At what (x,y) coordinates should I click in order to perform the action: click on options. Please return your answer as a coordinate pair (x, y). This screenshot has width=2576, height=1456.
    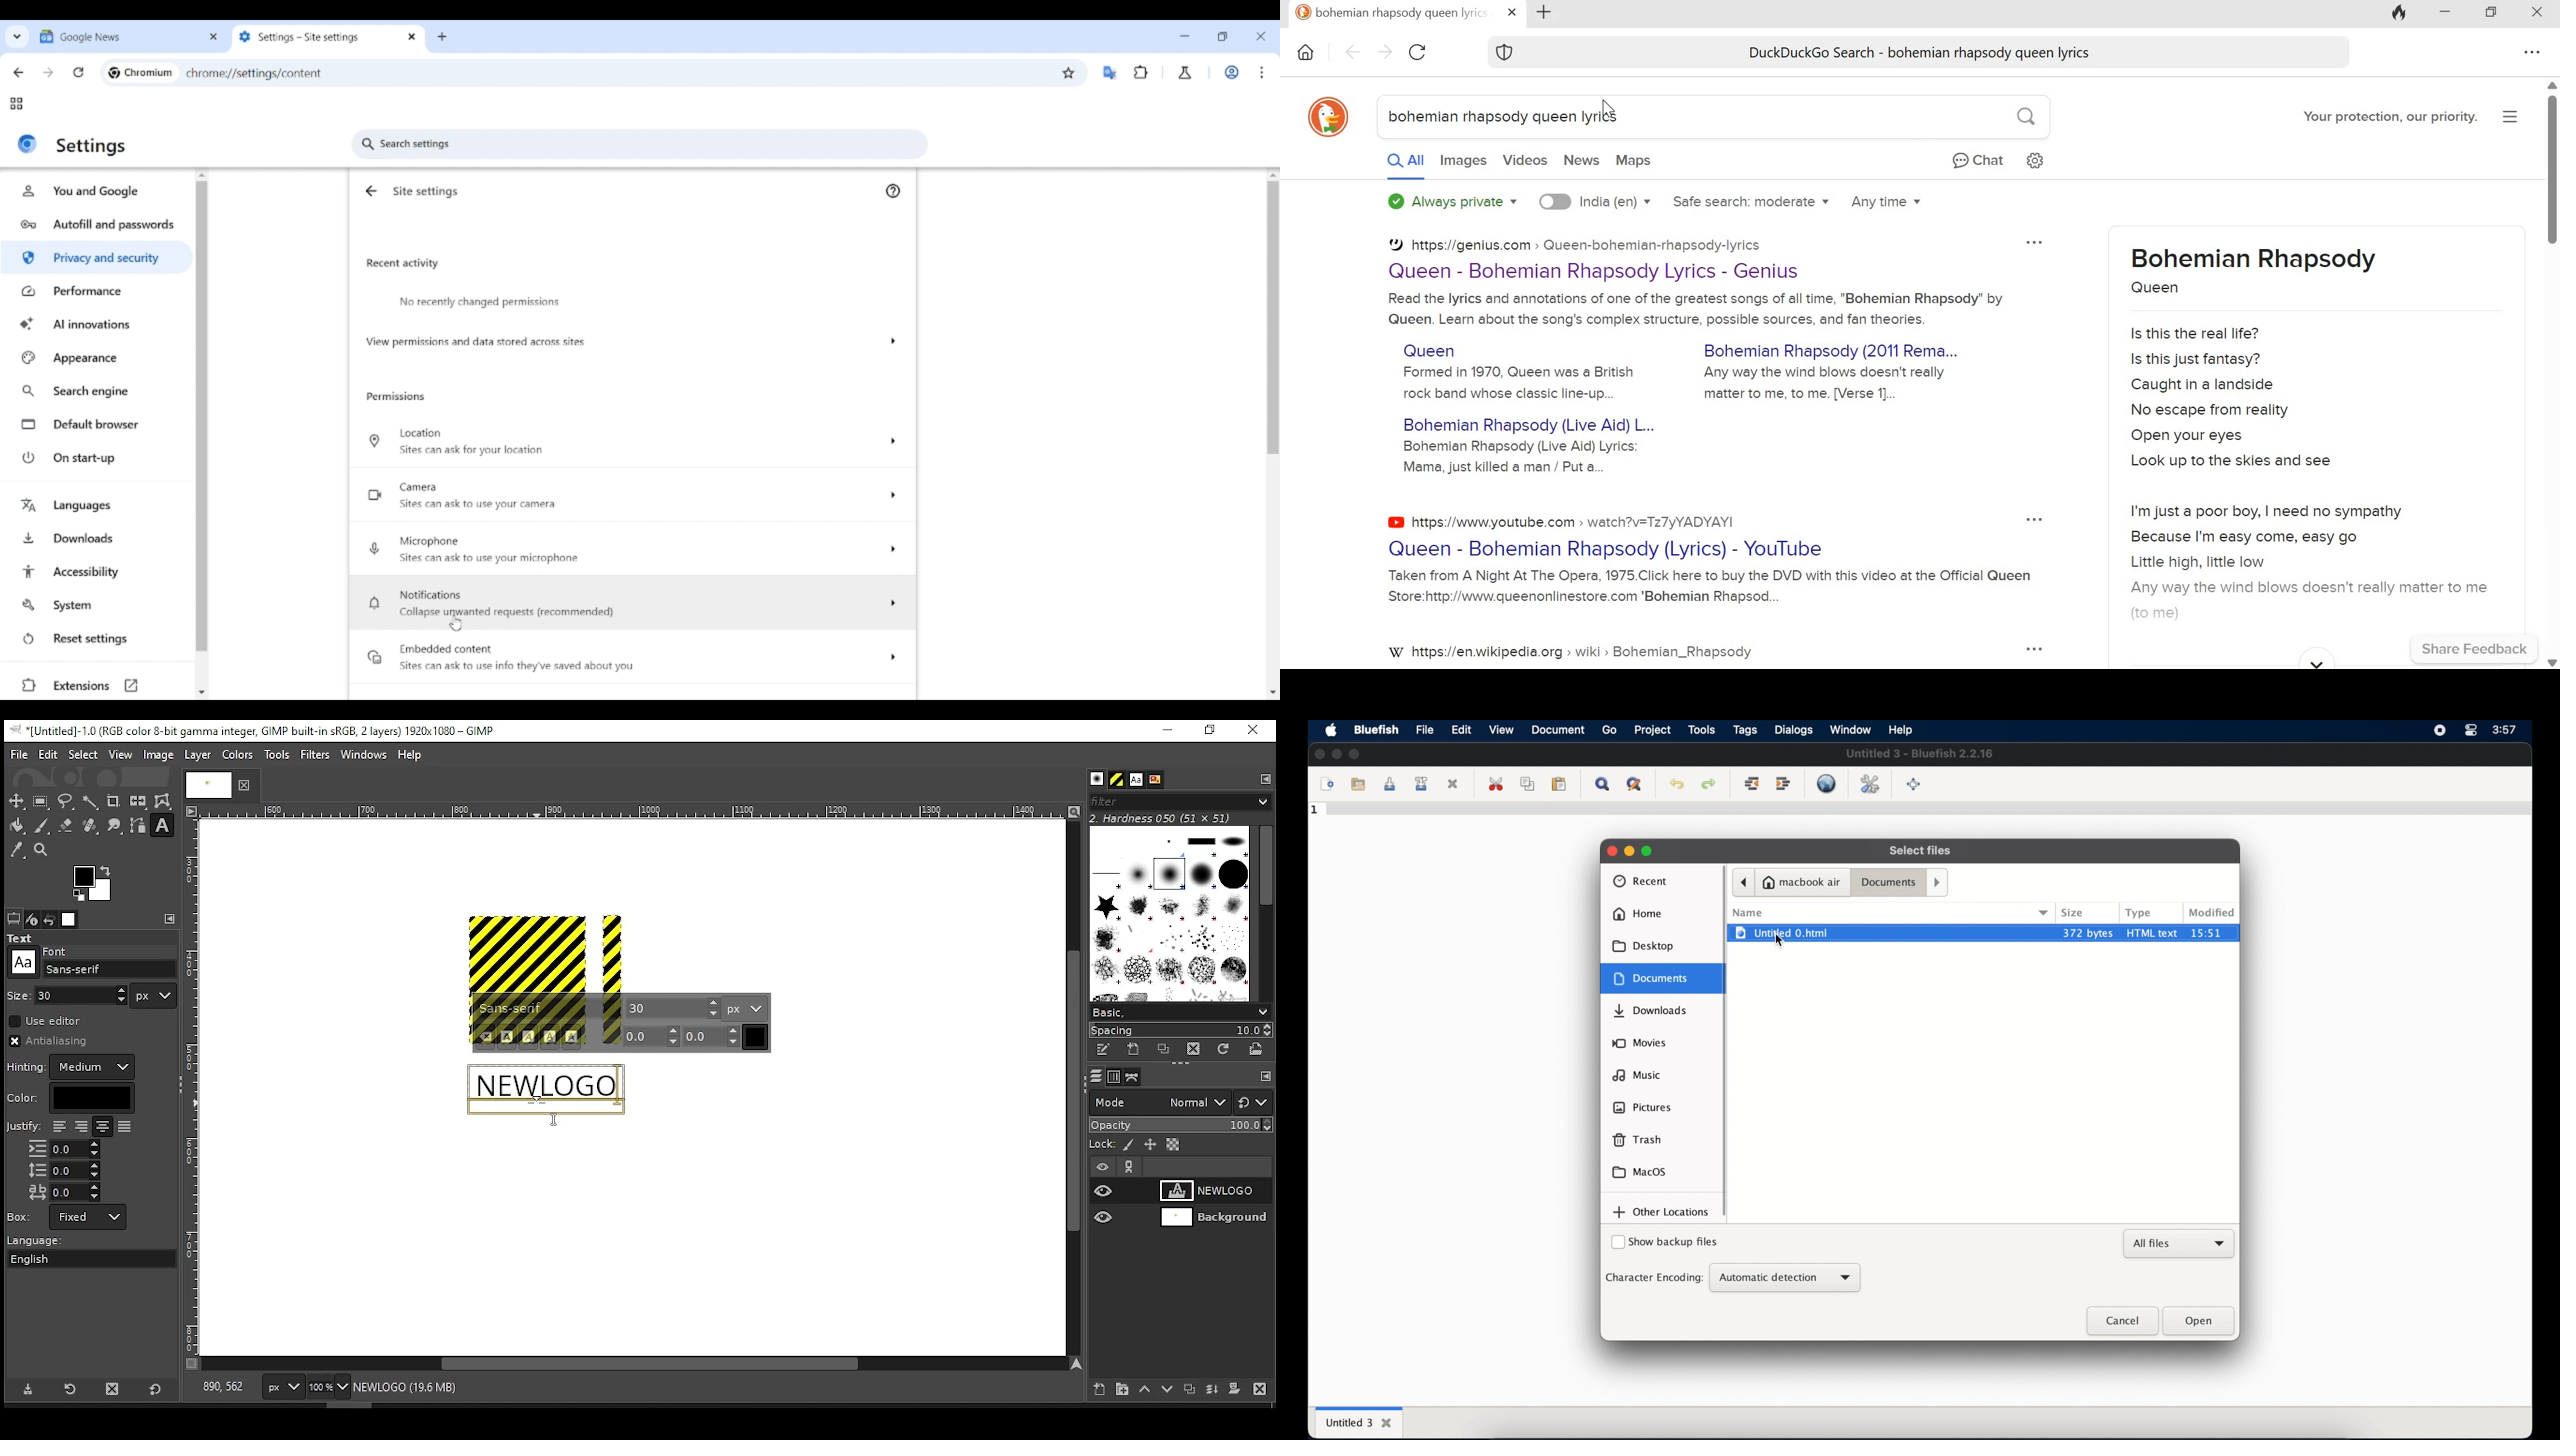
    Looking at the image, I should click on (2036, 519).